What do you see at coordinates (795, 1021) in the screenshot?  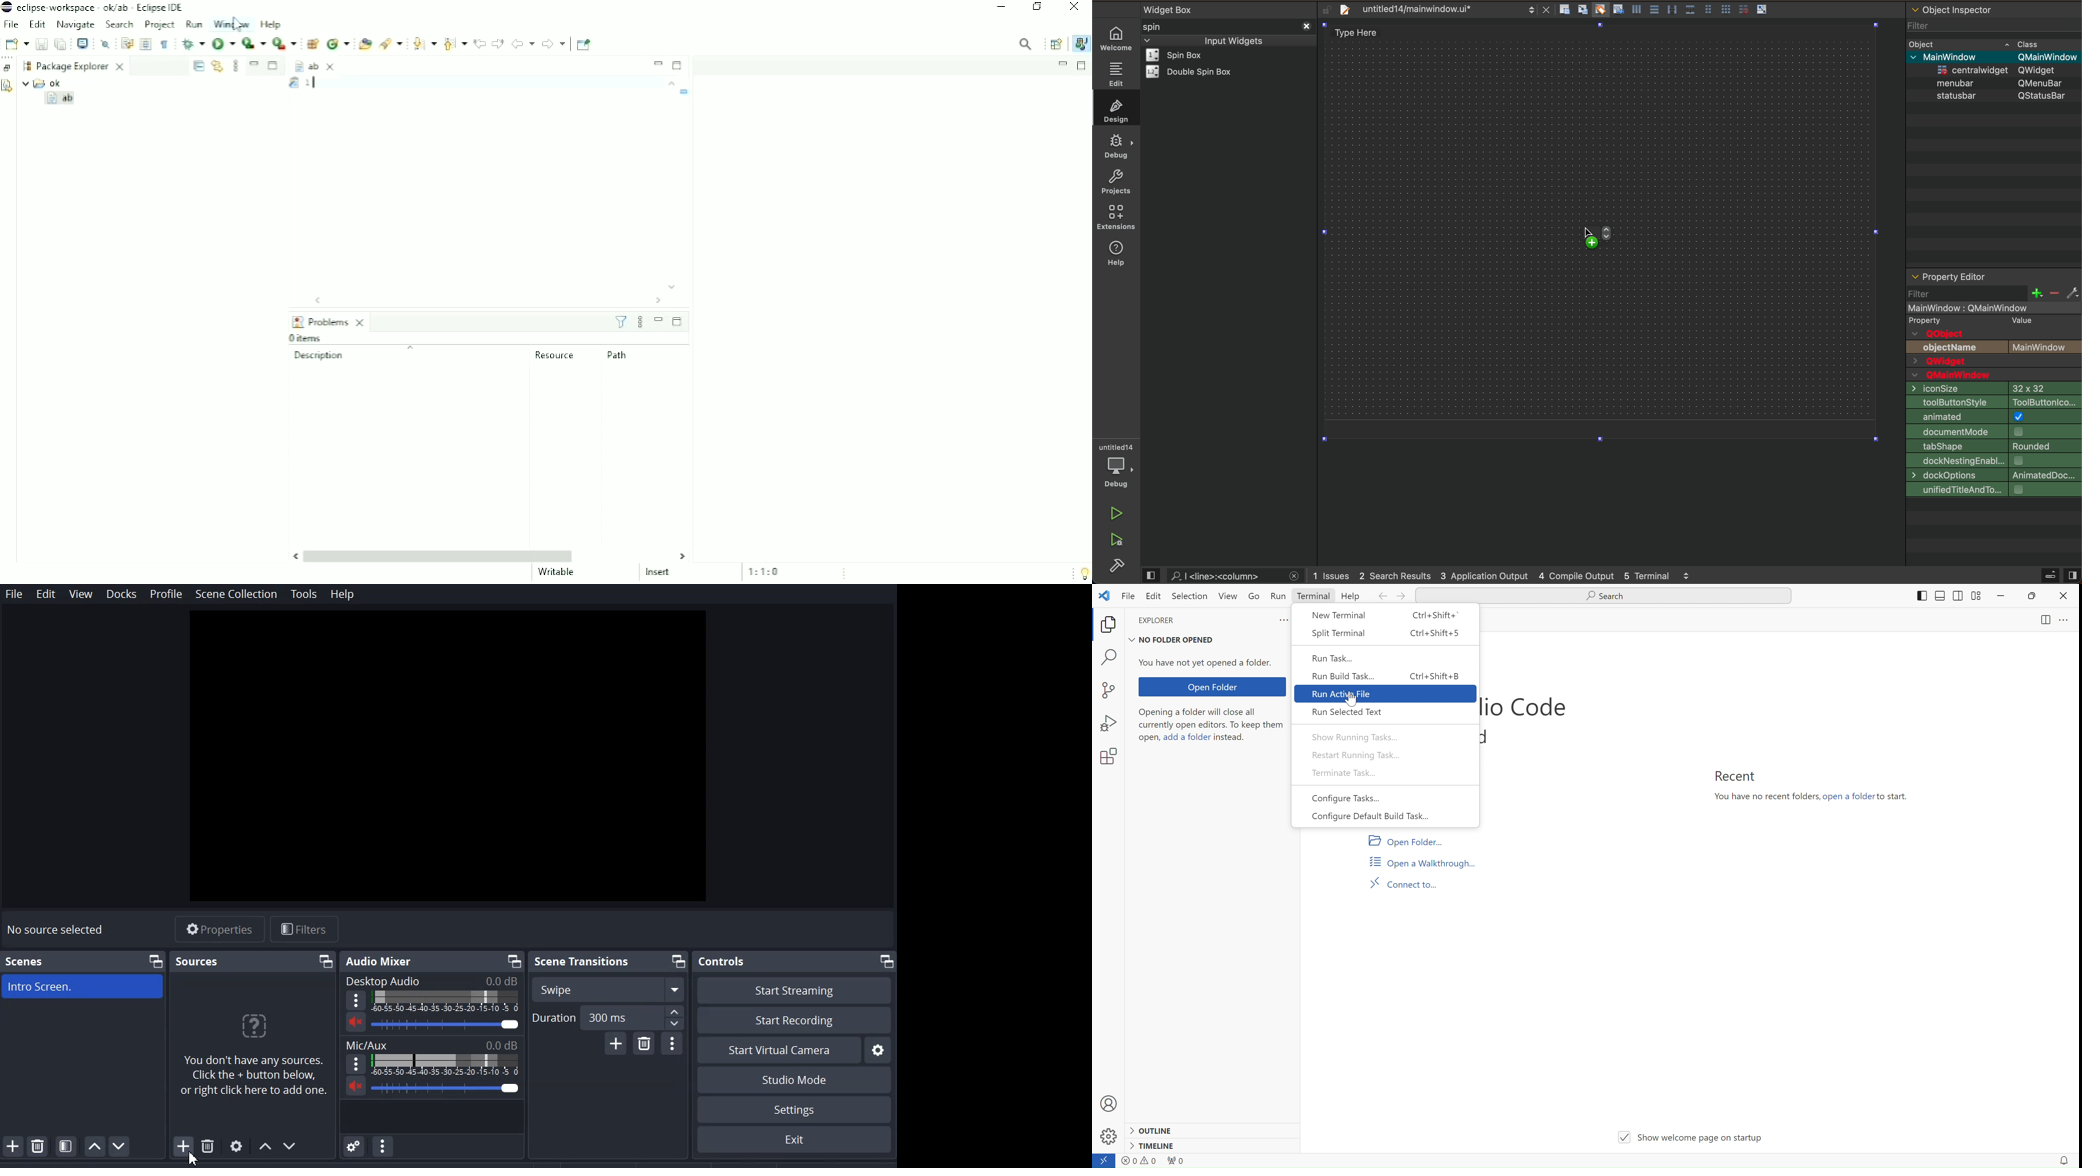 I see `Start Recording` at bounding box center [795, 1021].